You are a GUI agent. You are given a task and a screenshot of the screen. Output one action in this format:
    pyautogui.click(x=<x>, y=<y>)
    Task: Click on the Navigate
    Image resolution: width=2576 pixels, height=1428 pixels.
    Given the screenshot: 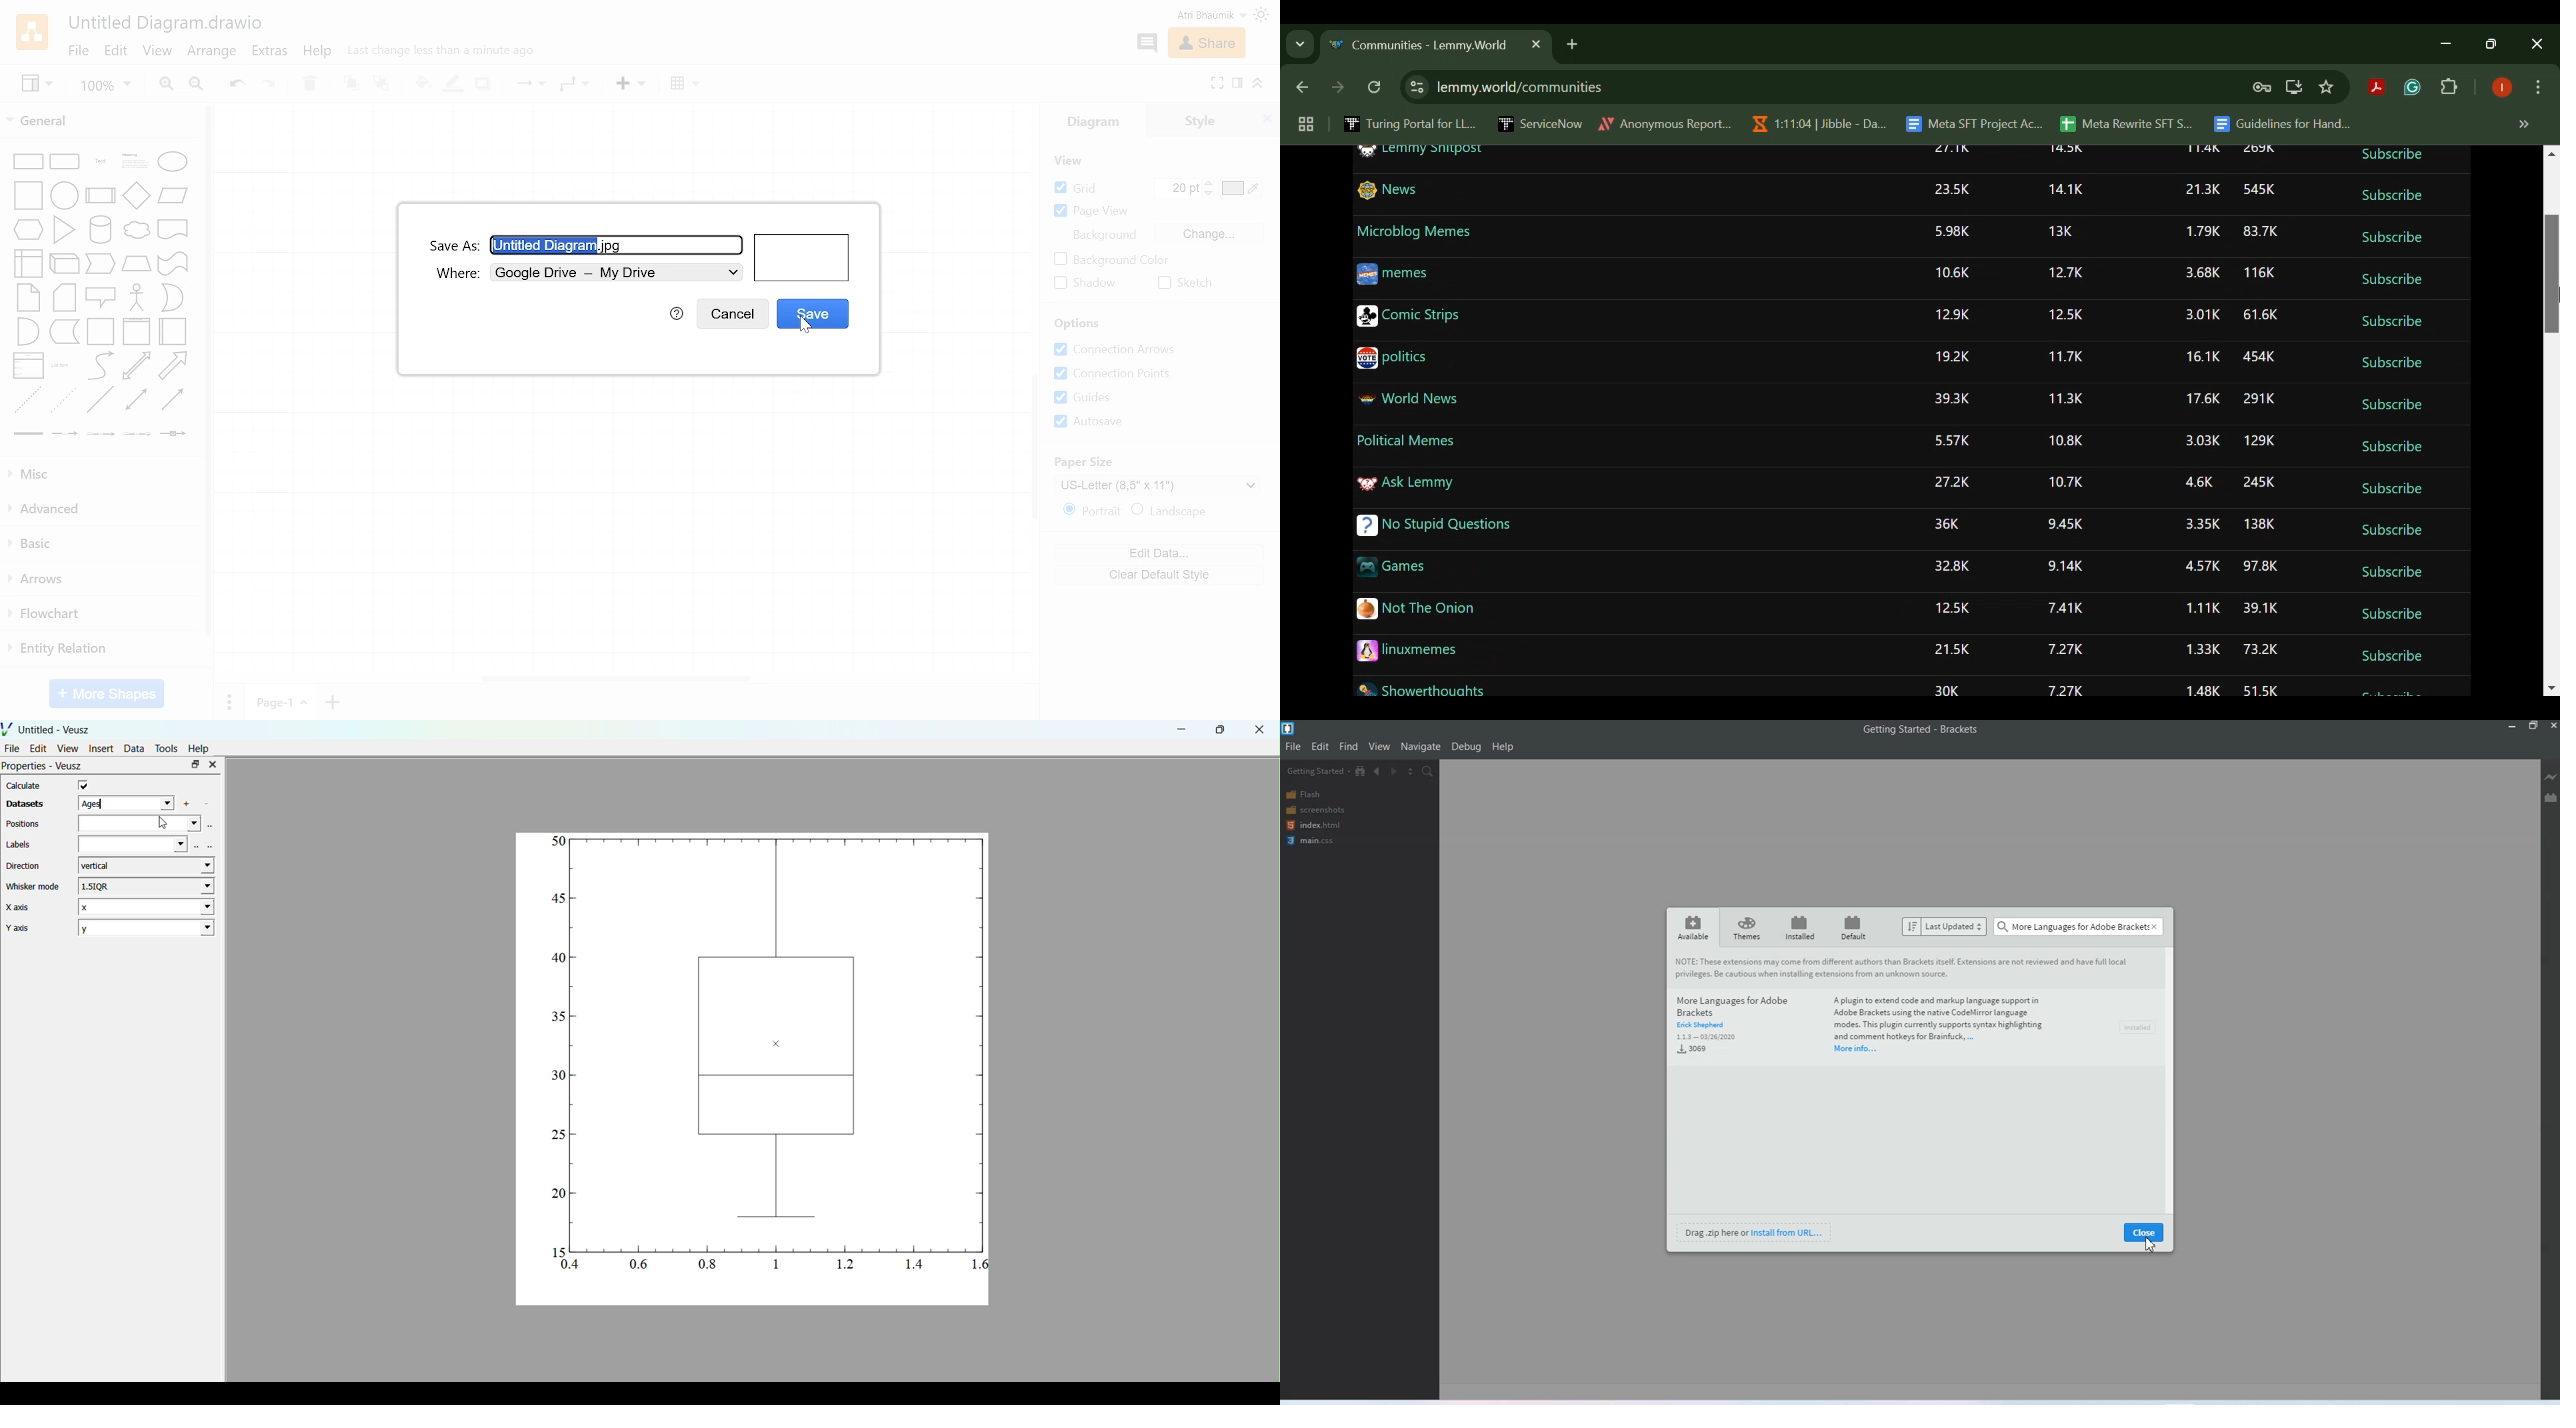 What is the action you would take?
    pyautogui.click(x=1421, y=747)
    